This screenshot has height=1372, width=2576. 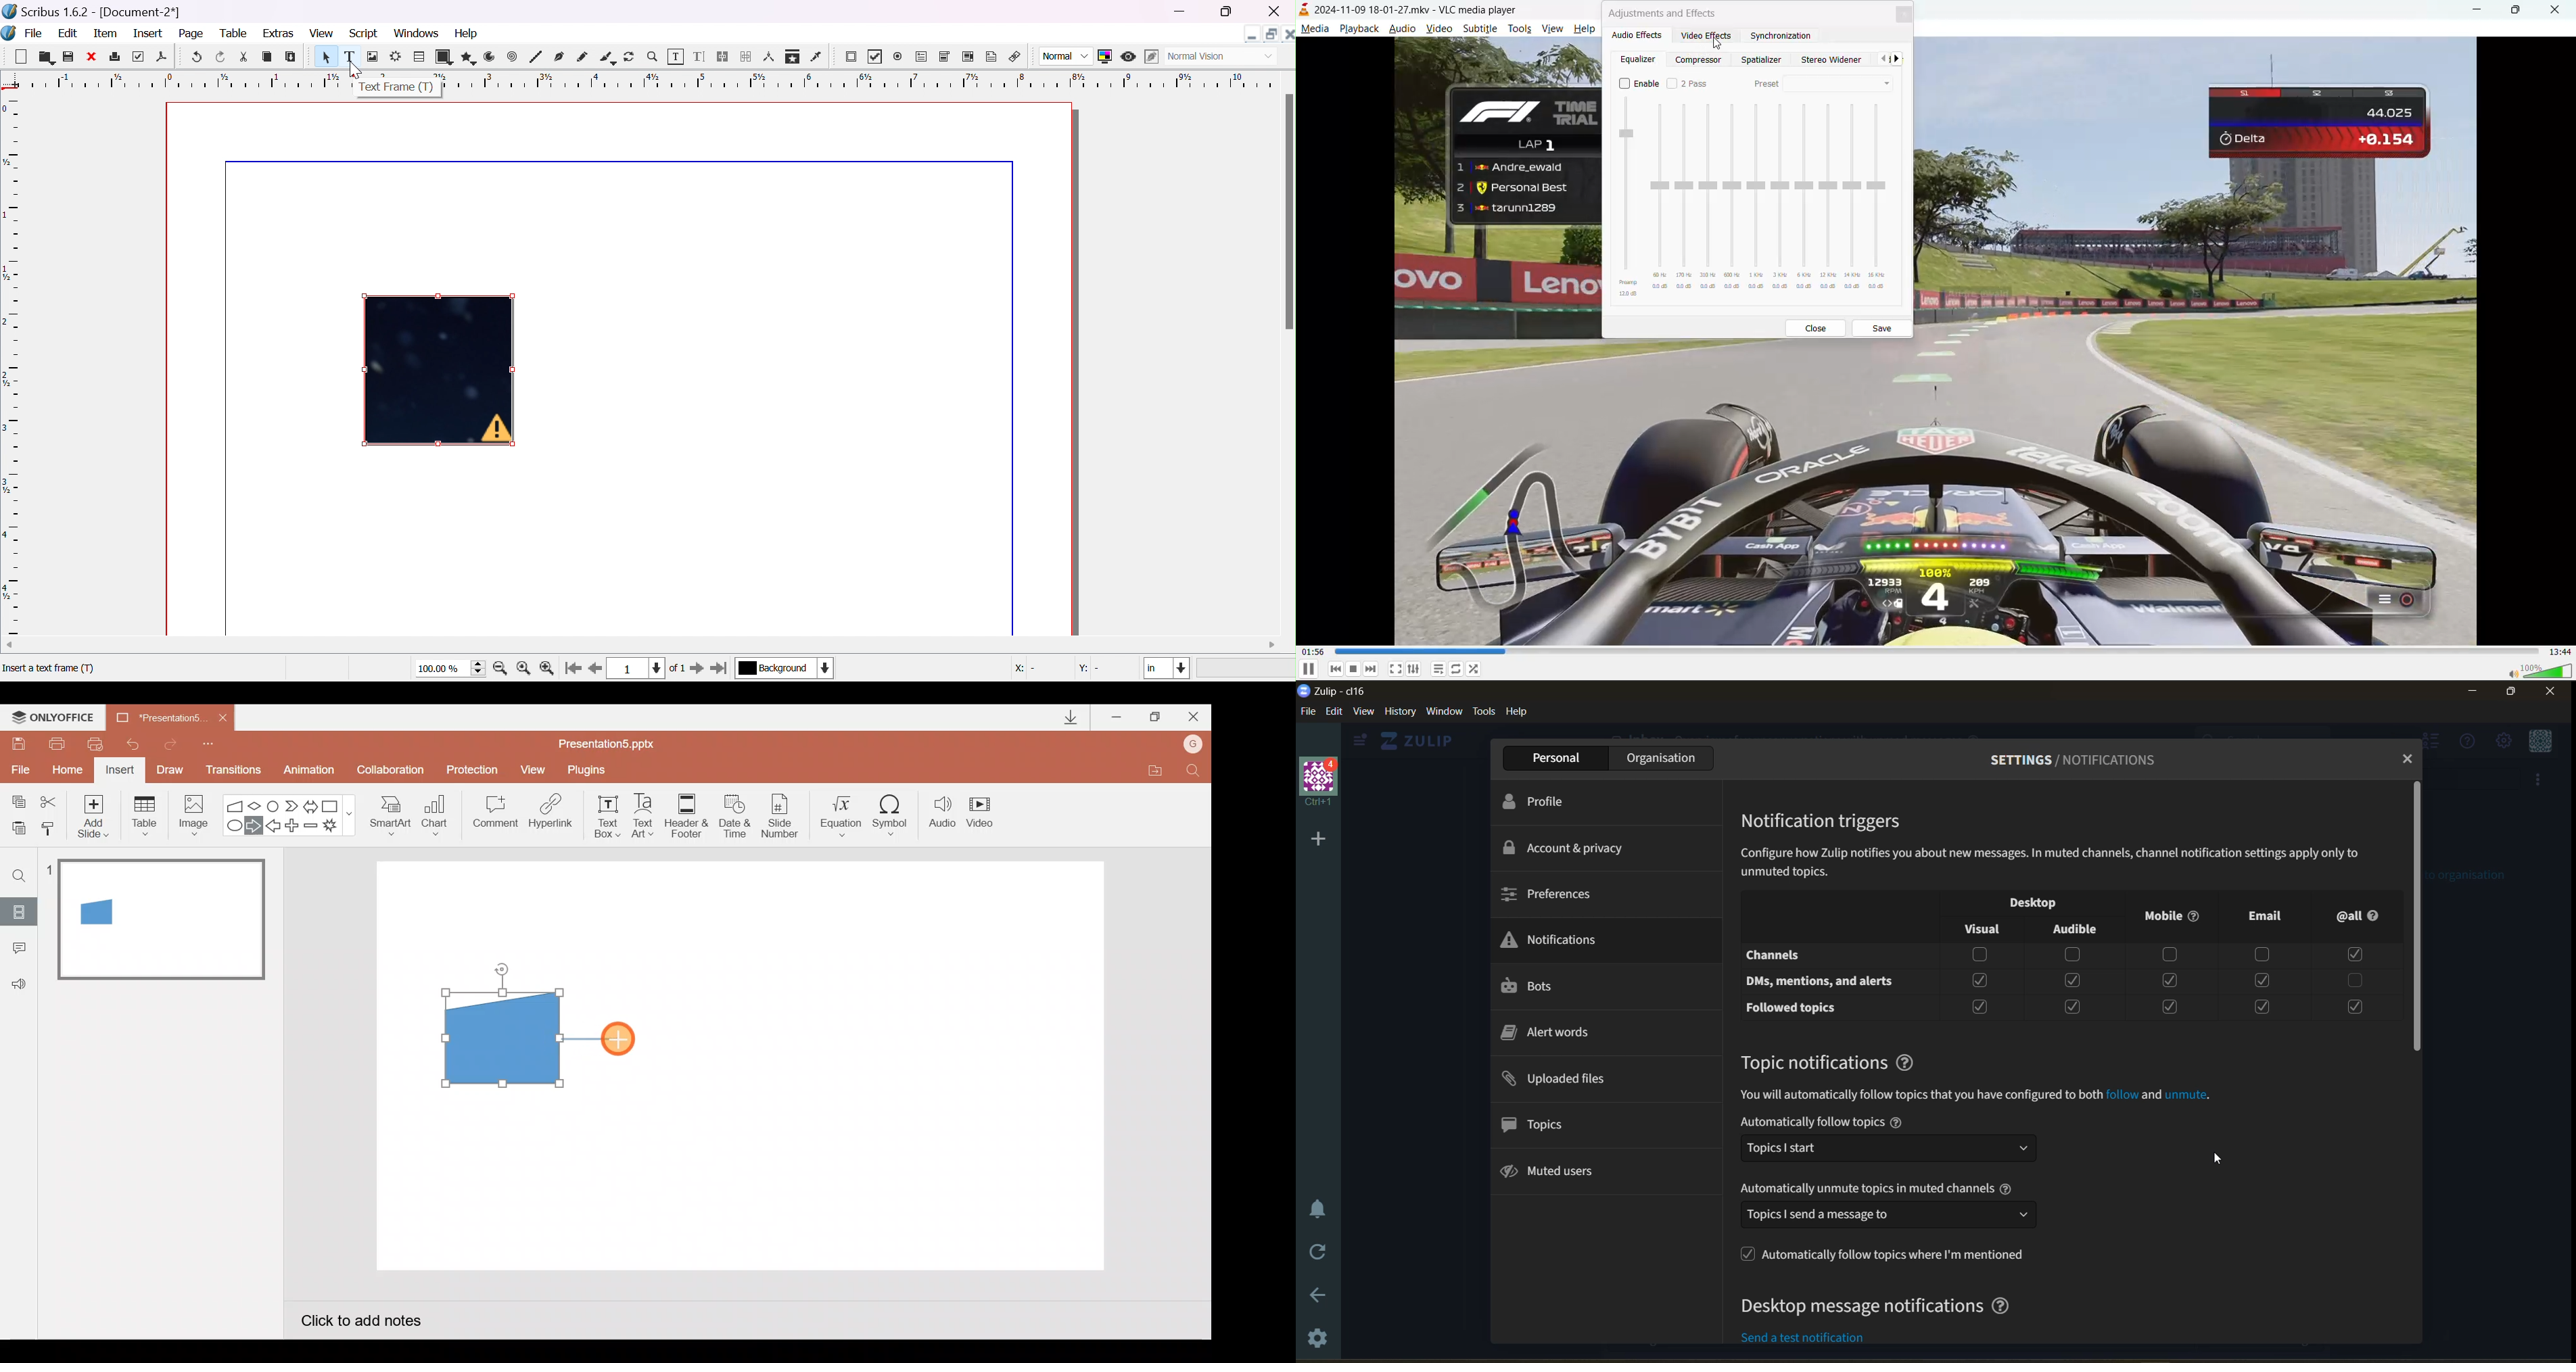 What do you see at coordinates (992, 55) in the screenshot?
I see `text annotation` at bounding box center [992, 55].